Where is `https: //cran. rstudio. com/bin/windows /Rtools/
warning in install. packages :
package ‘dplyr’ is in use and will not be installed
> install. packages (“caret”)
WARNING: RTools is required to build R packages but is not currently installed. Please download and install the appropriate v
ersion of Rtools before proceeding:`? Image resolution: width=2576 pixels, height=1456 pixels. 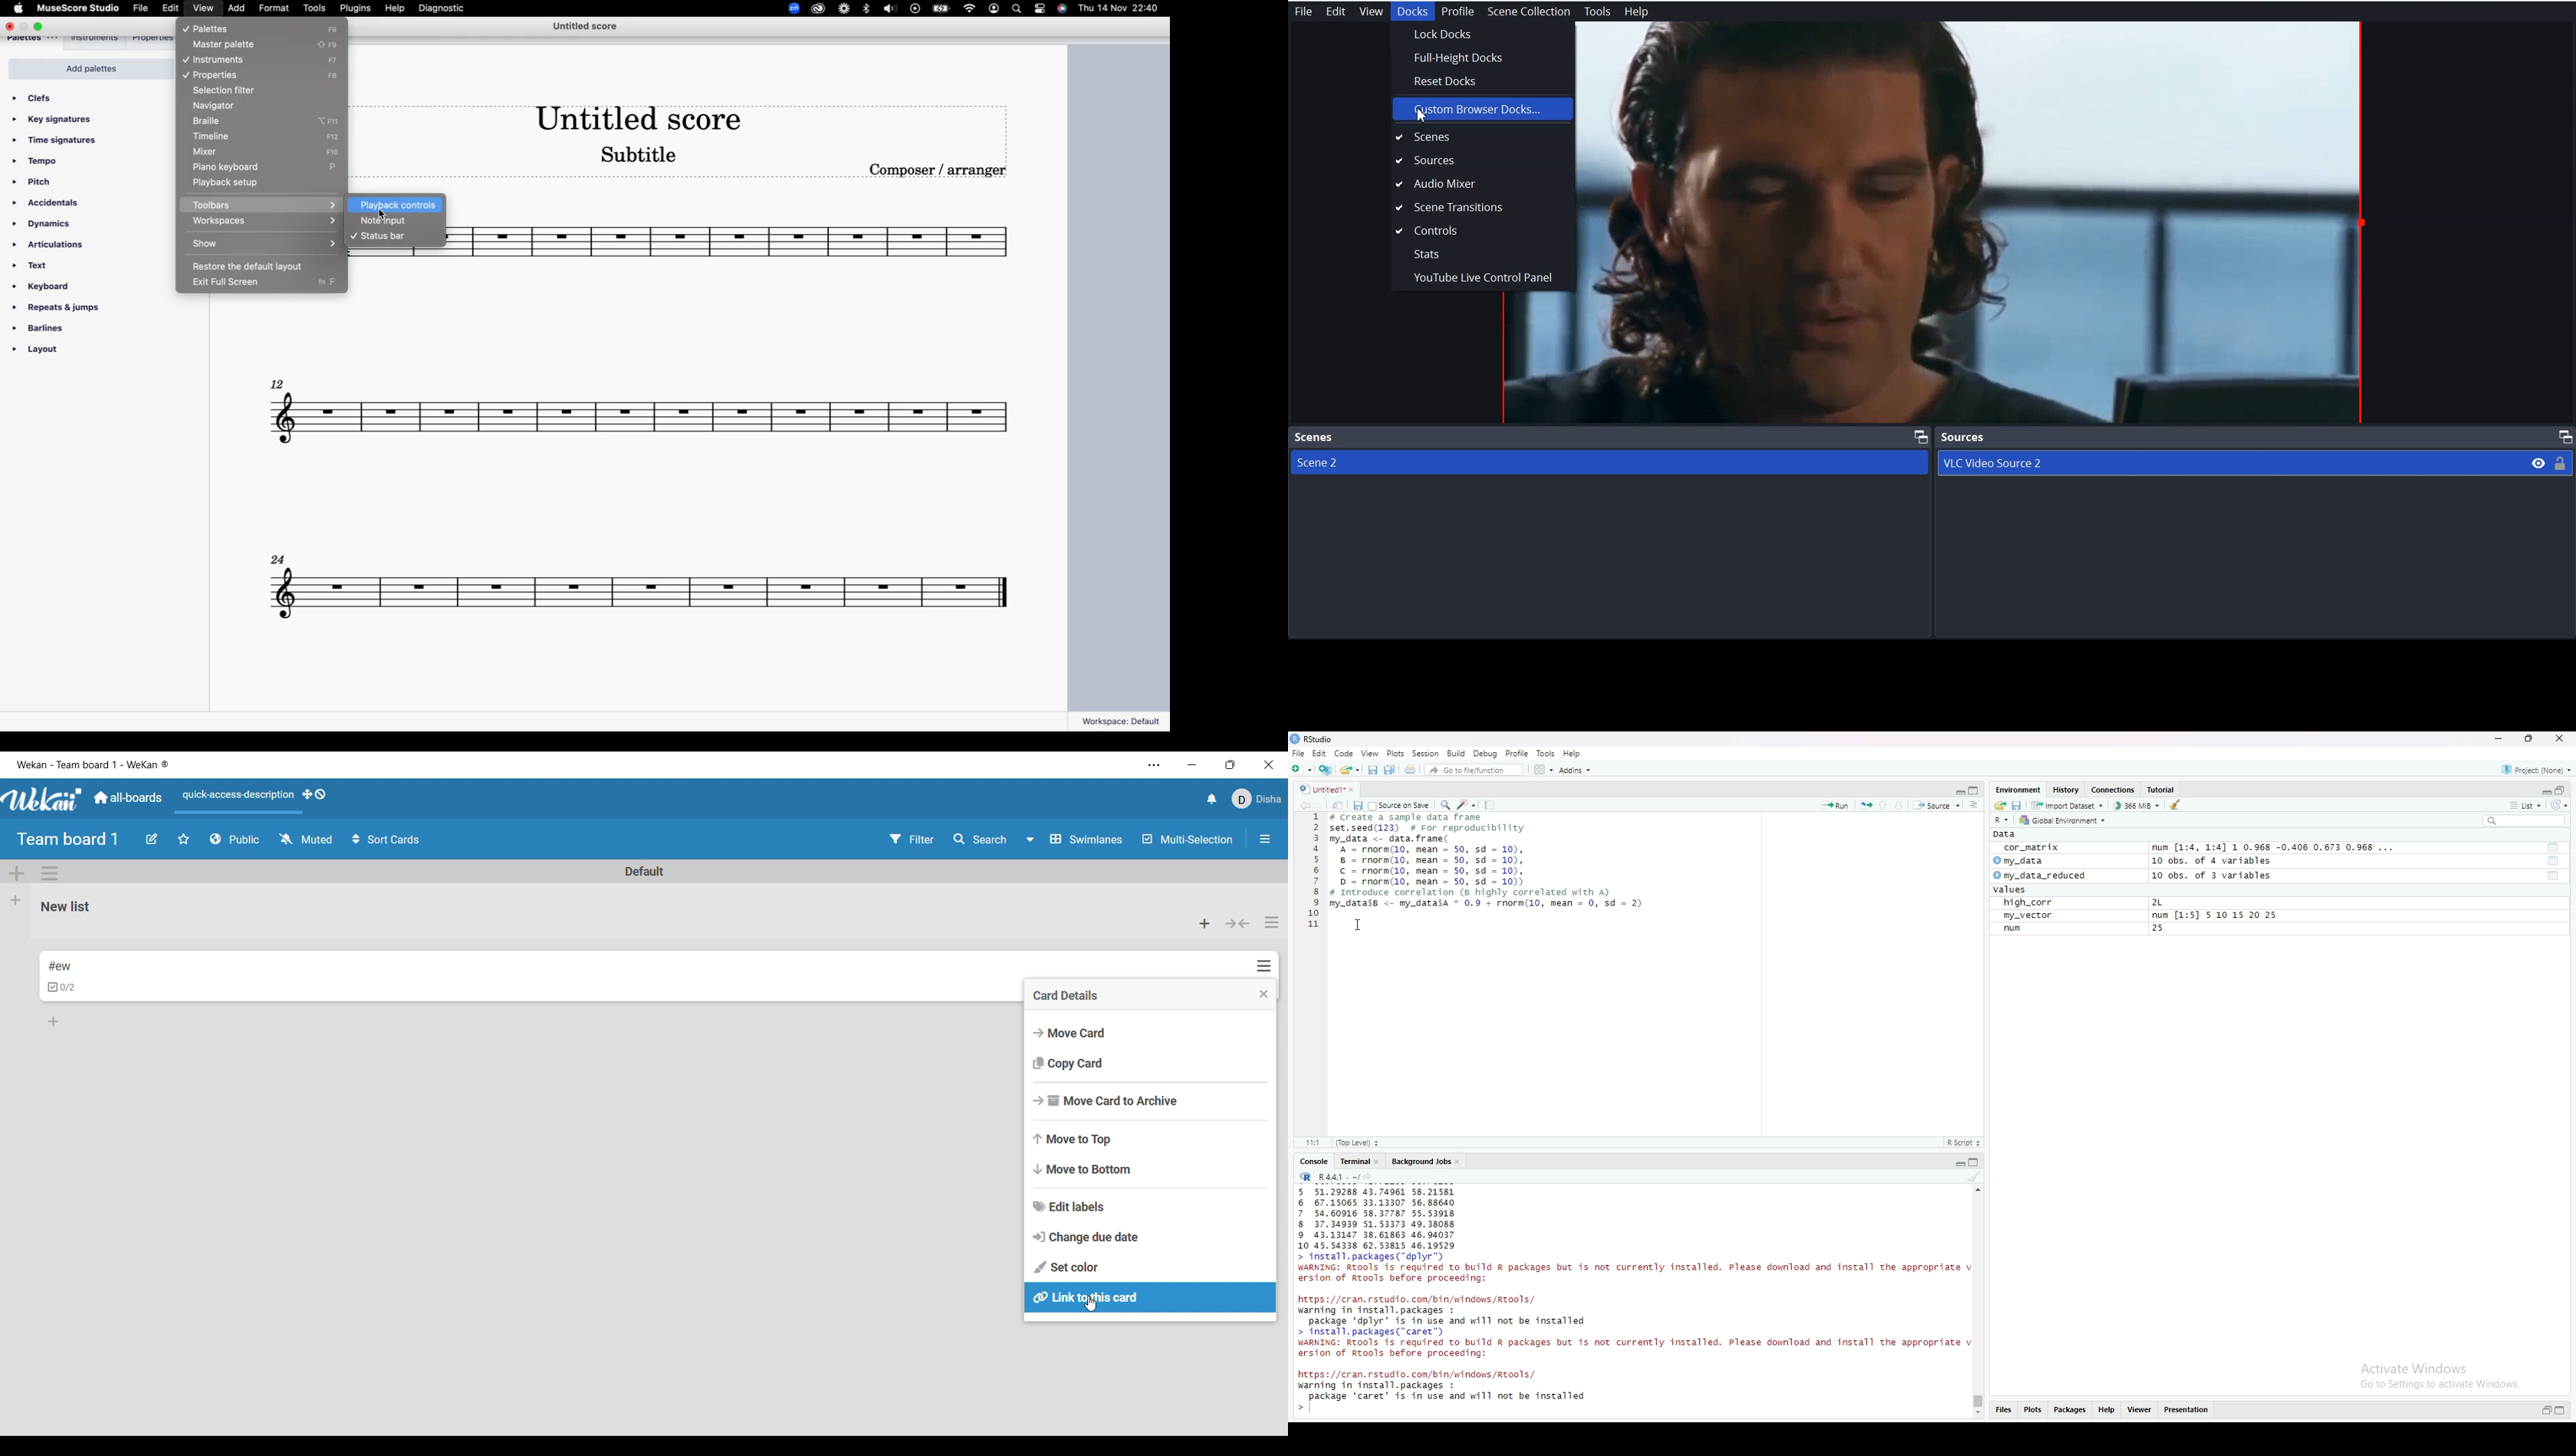
https: //cran. rstudio. com/bin/windows /Rtools/
warning in install. packages :
package ‘dplyr’ is in use and will not be installed
> install. packages (“caret”)
WARNING: RTools is required to build R packages but is not currently installed. Please download and install the appropriate v
ersion of Rtools before proceeding: is located at coordinates (1633, 1329).